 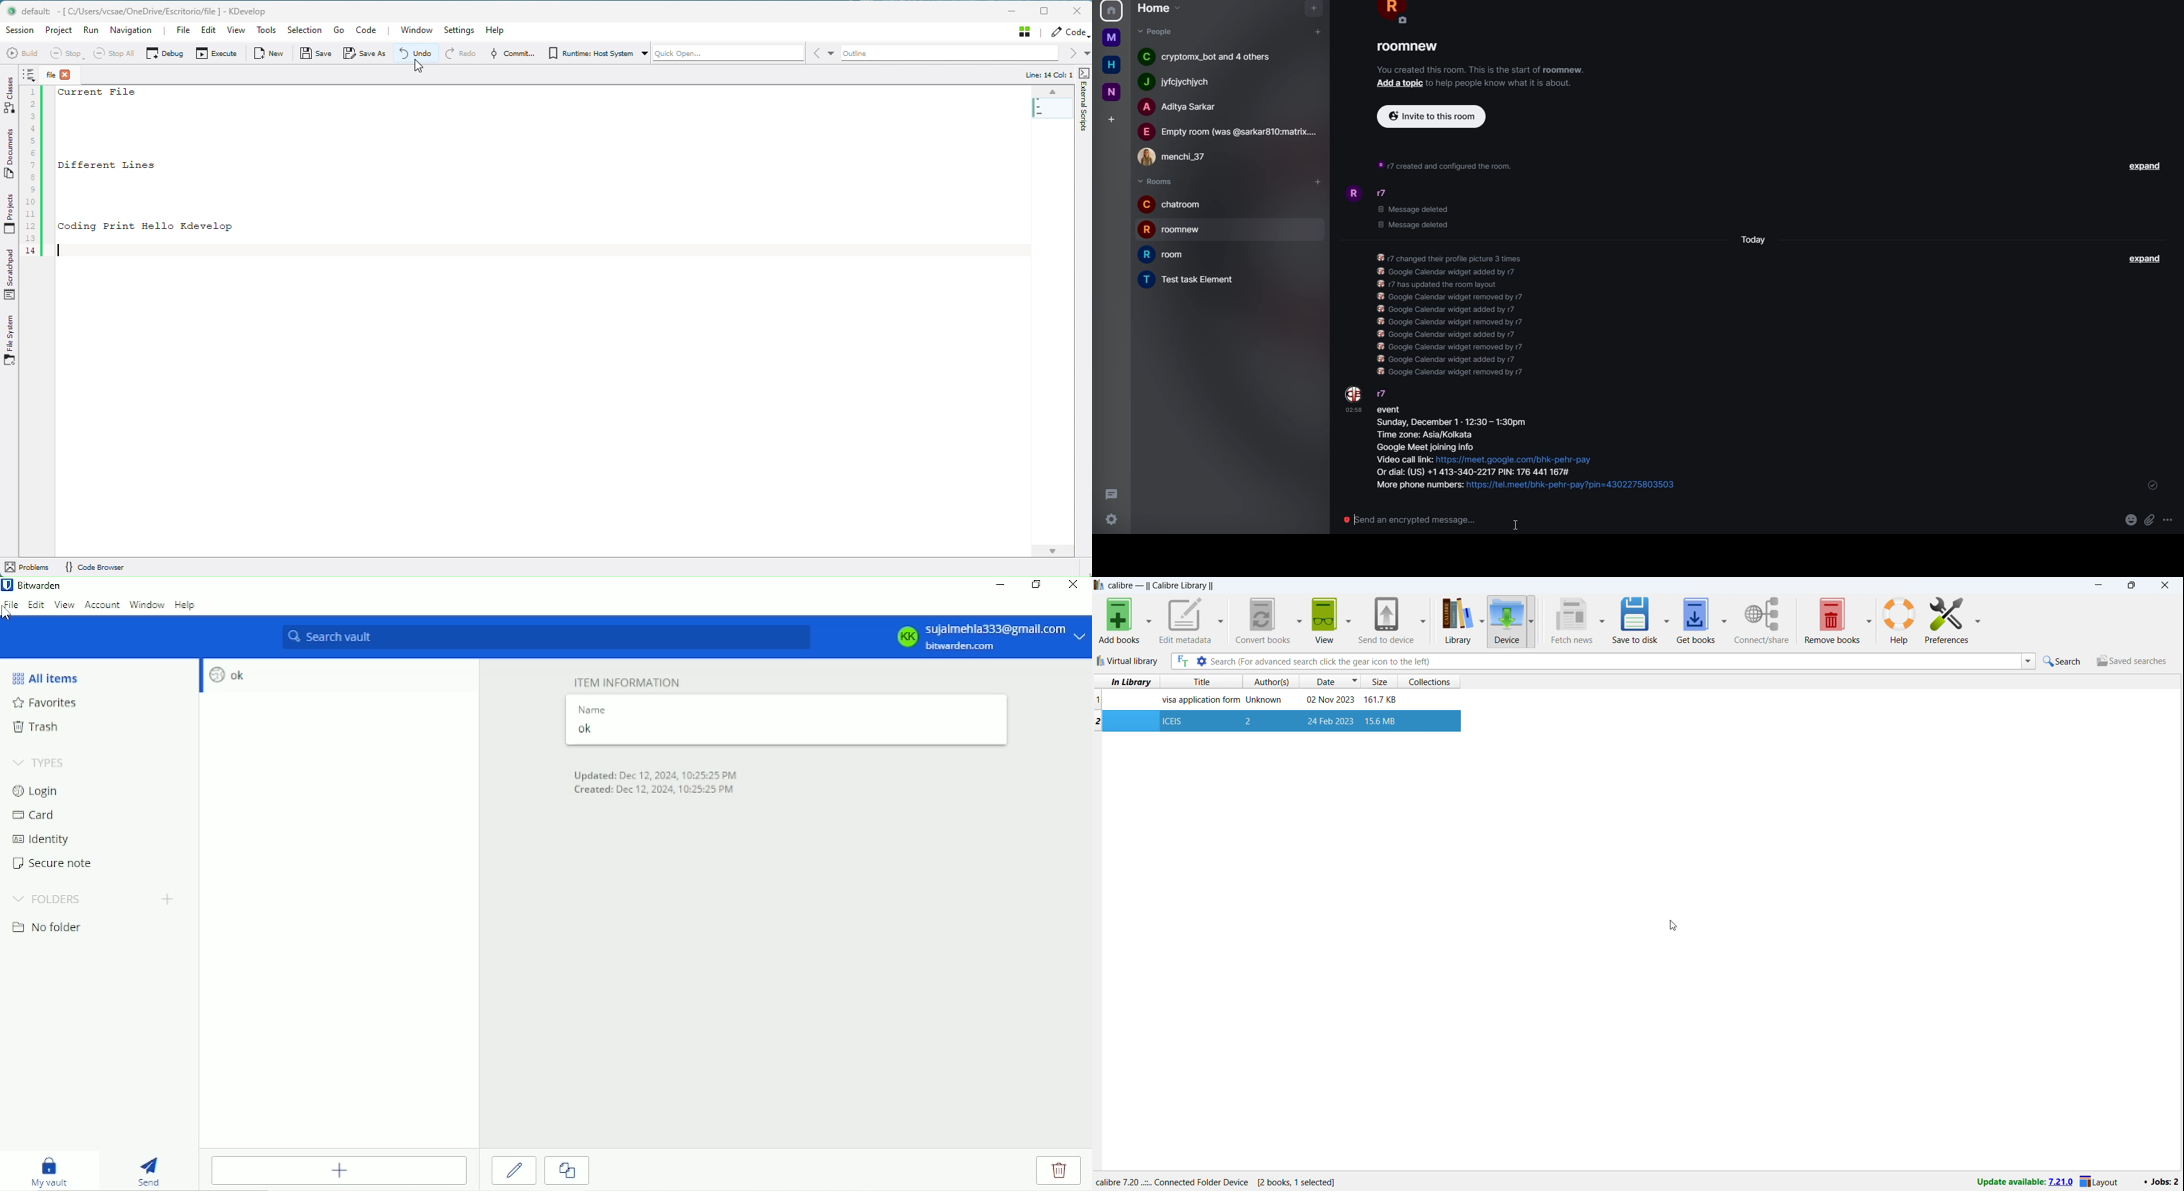 What do you see at coordinates (566, 1171) in the screenshot?
I see `Clone` at bounding box center [566, 1171].